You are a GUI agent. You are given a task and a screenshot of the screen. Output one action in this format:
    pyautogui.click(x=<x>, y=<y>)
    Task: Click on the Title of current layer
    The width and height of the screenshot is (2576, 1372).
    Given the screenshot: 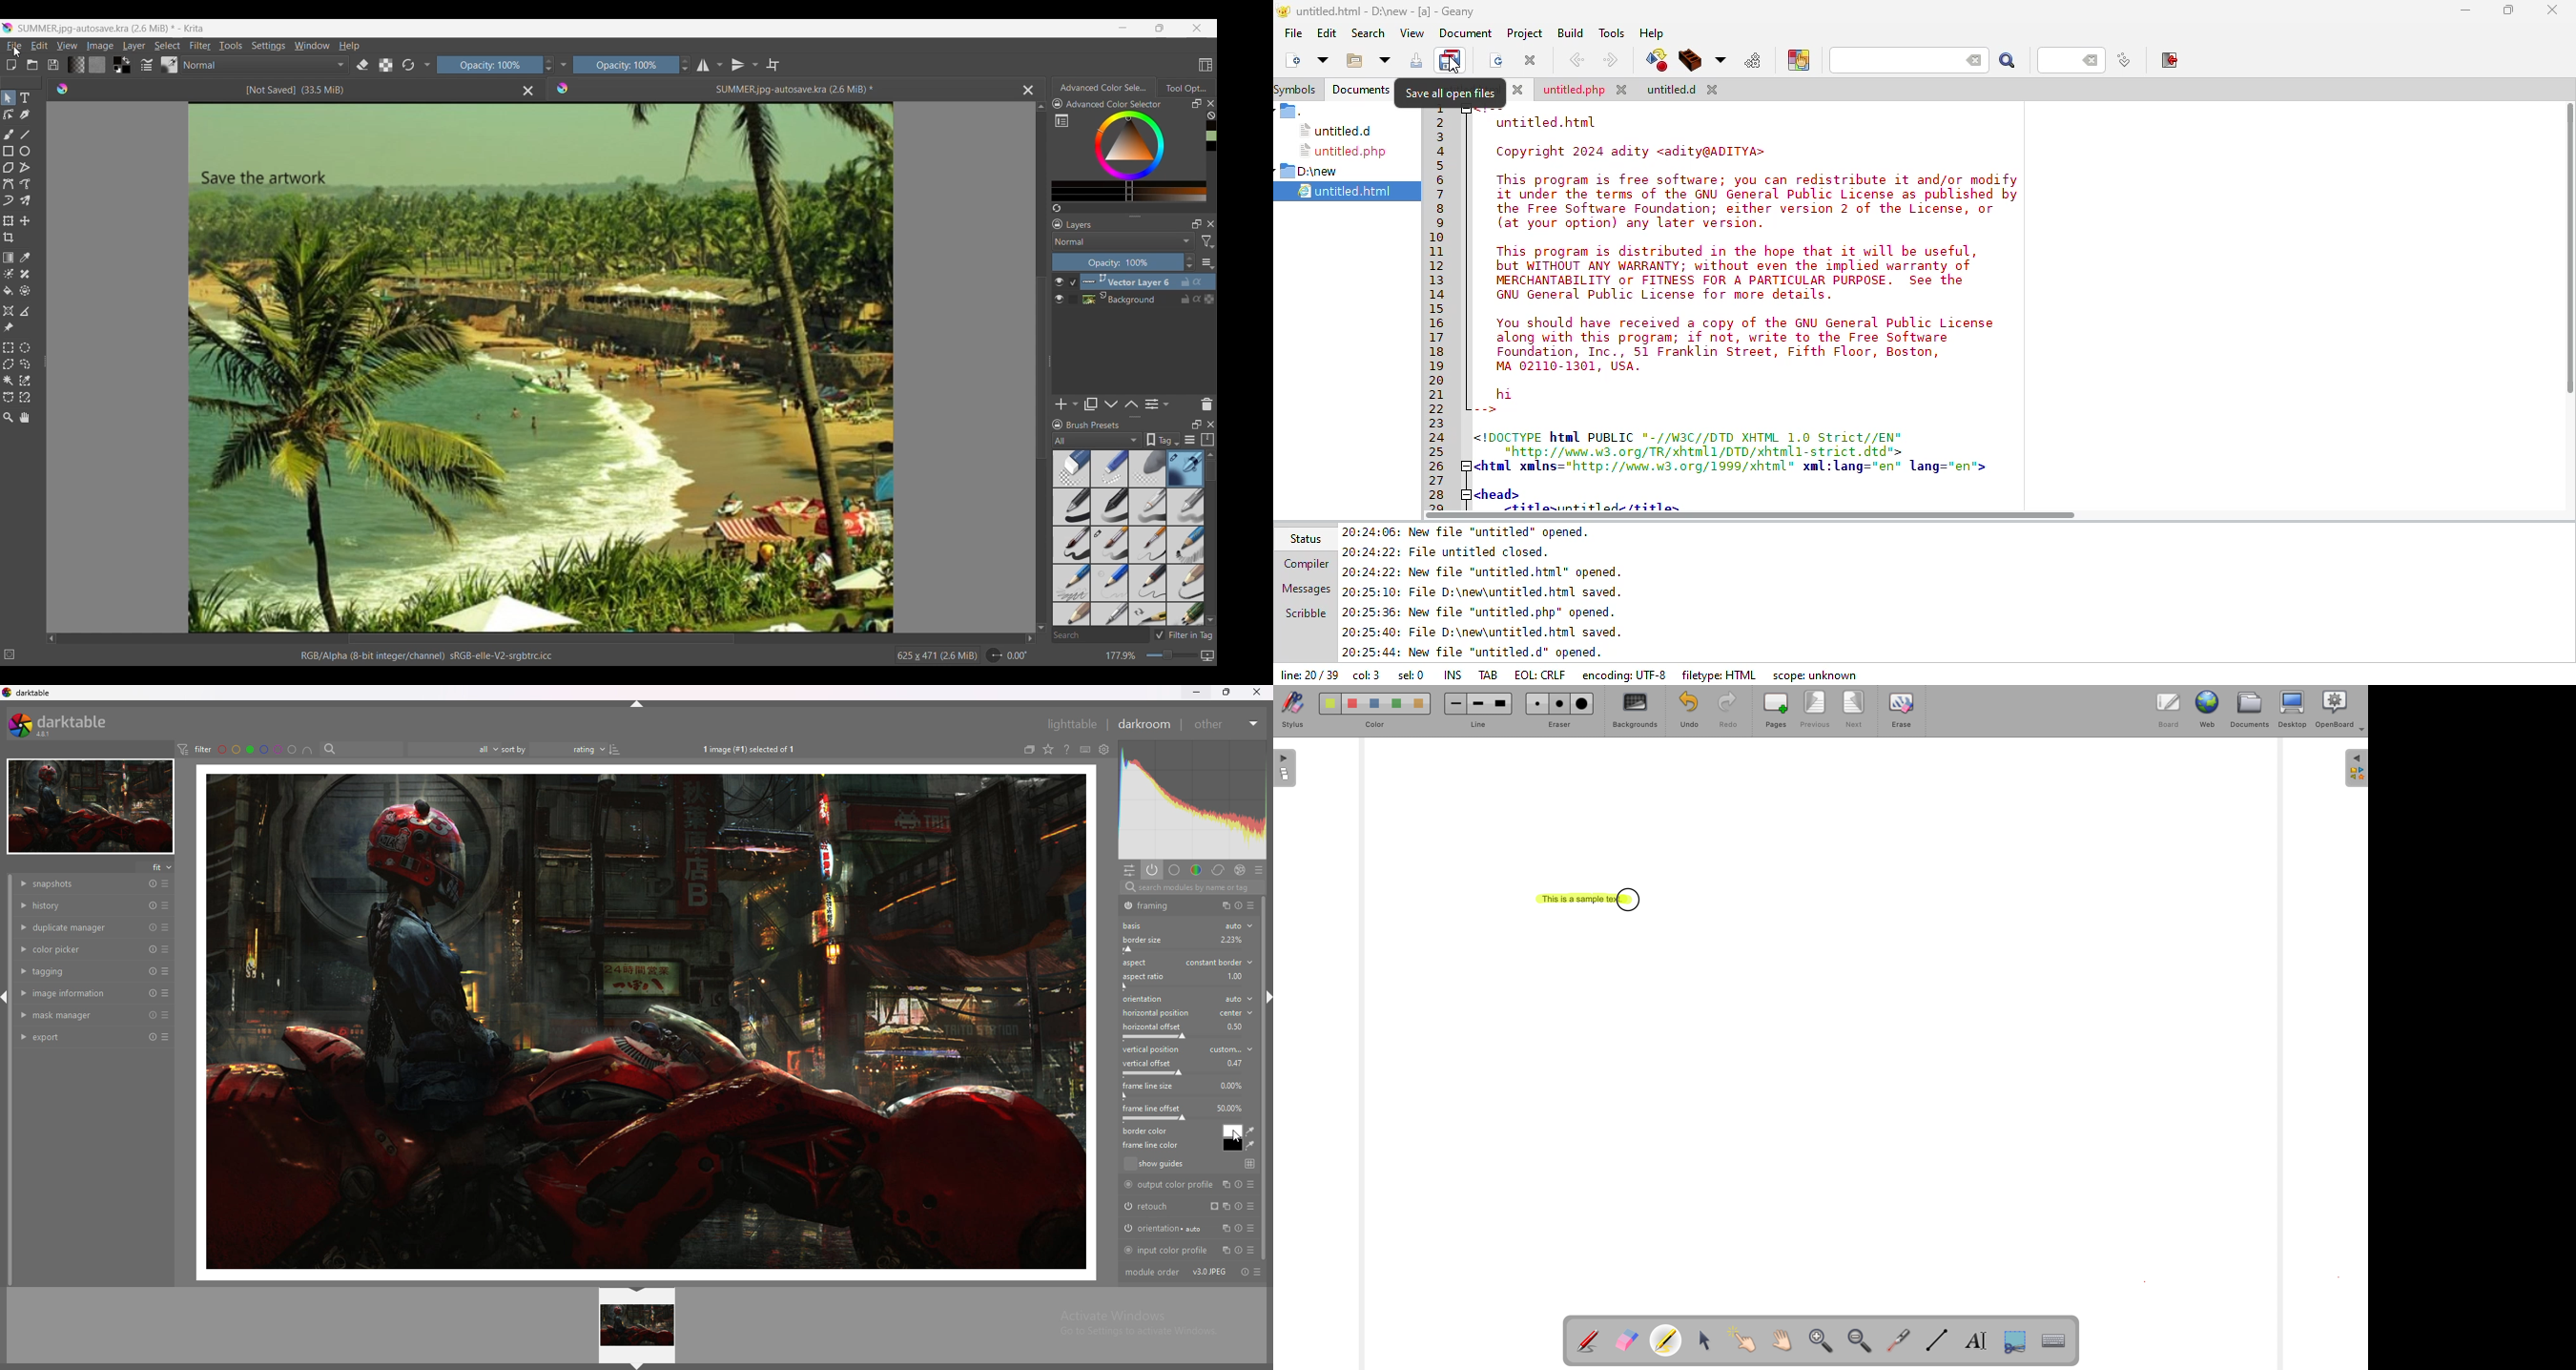 What is the action you would take?
    pyautogui.click(x=1079, y=225)
    